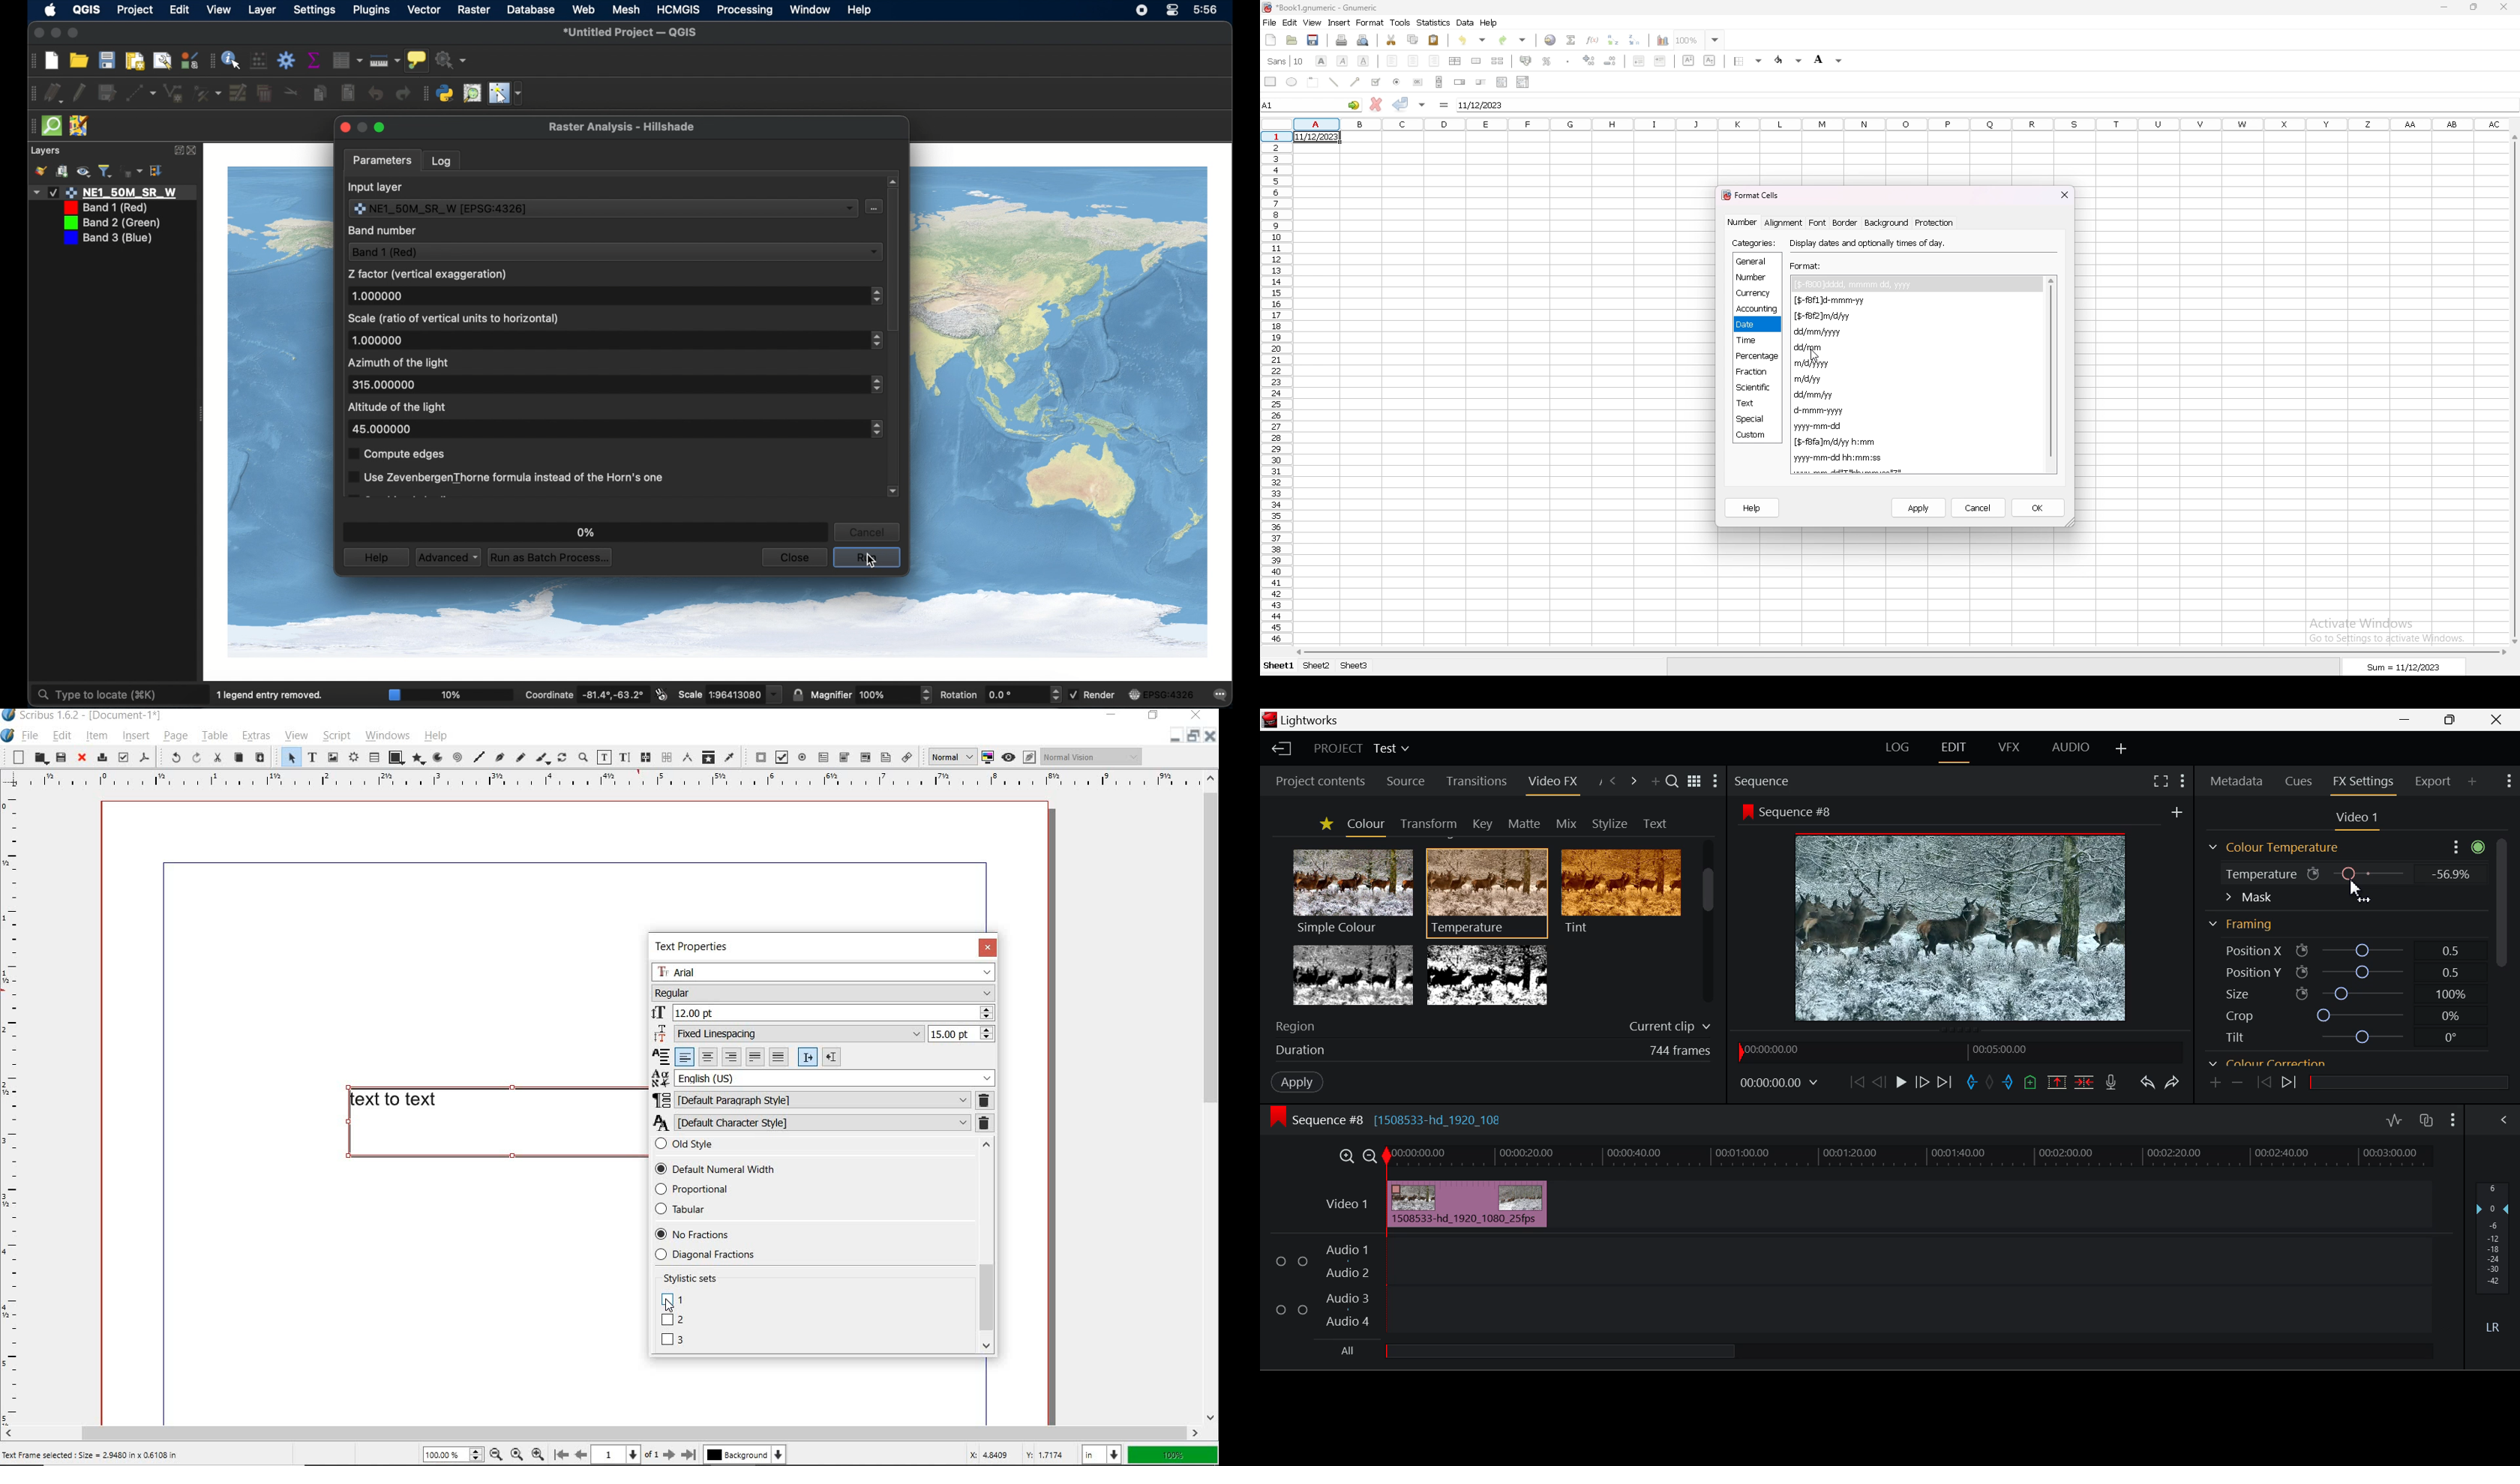 This screenshot has height=1484, width=2520. I want to click on open, so click(40, 759).